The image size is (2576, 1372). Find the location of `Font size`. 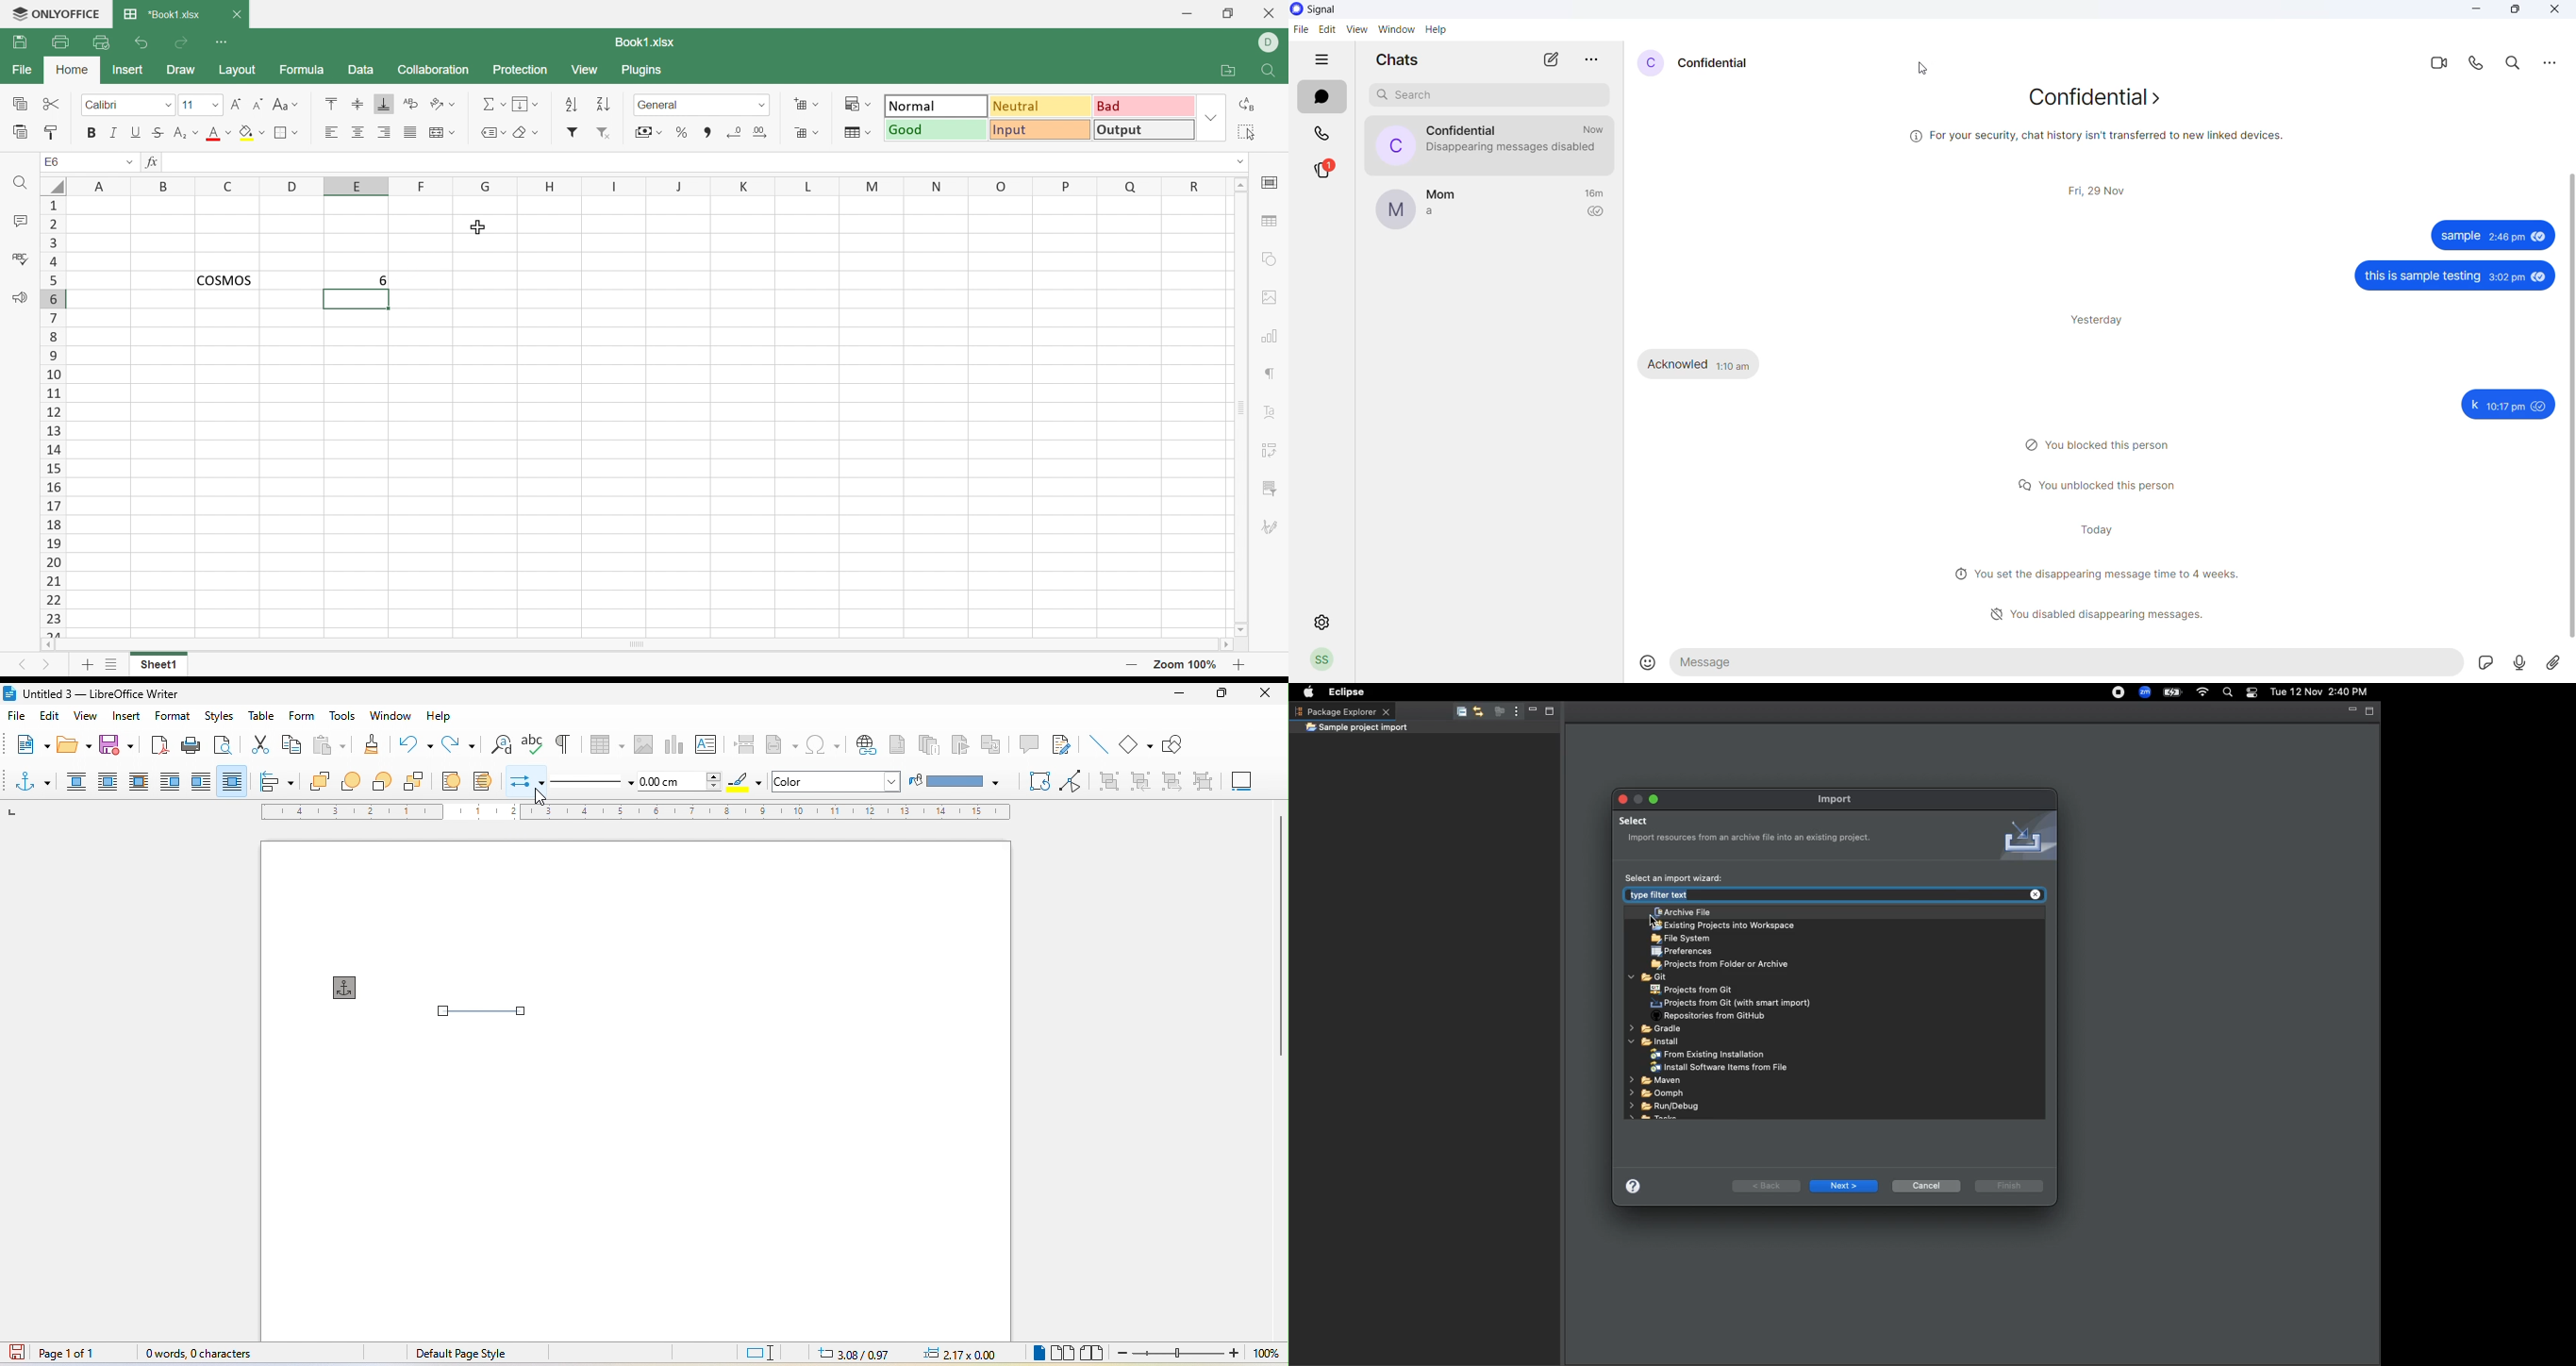

Font size is located at coordinates (193, 103).